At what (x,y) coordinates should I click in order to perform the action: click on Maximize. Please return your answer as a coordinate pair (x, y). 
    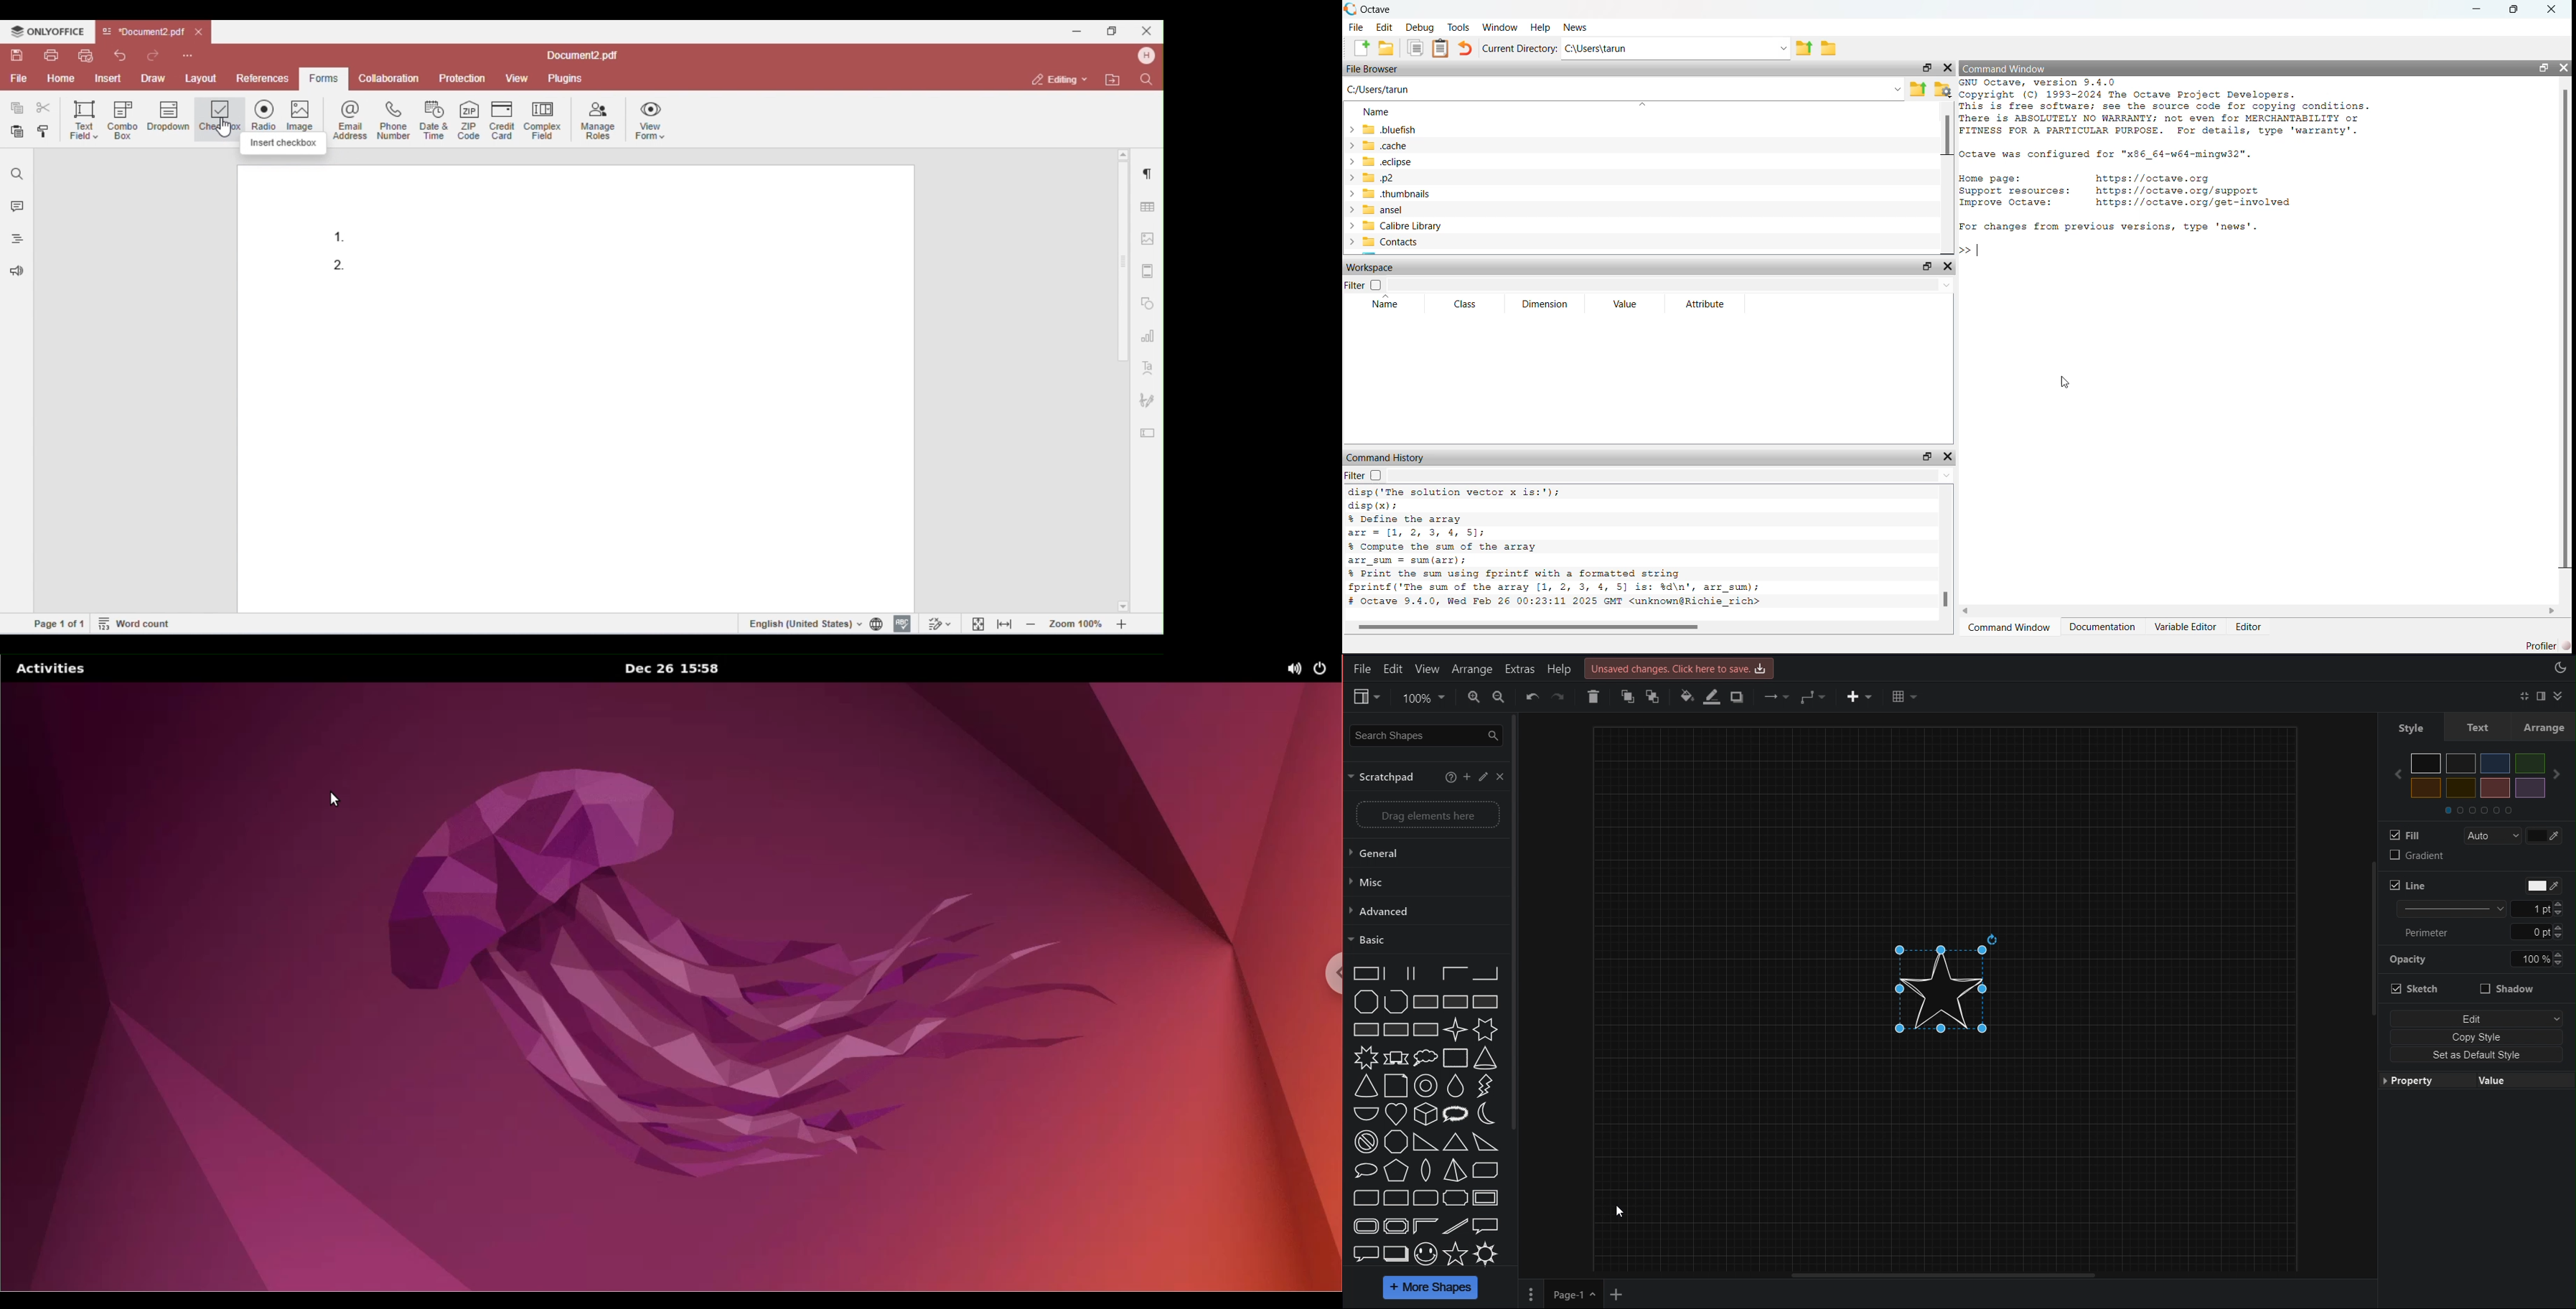
    Looking at the image, I should click on (1924, 267).